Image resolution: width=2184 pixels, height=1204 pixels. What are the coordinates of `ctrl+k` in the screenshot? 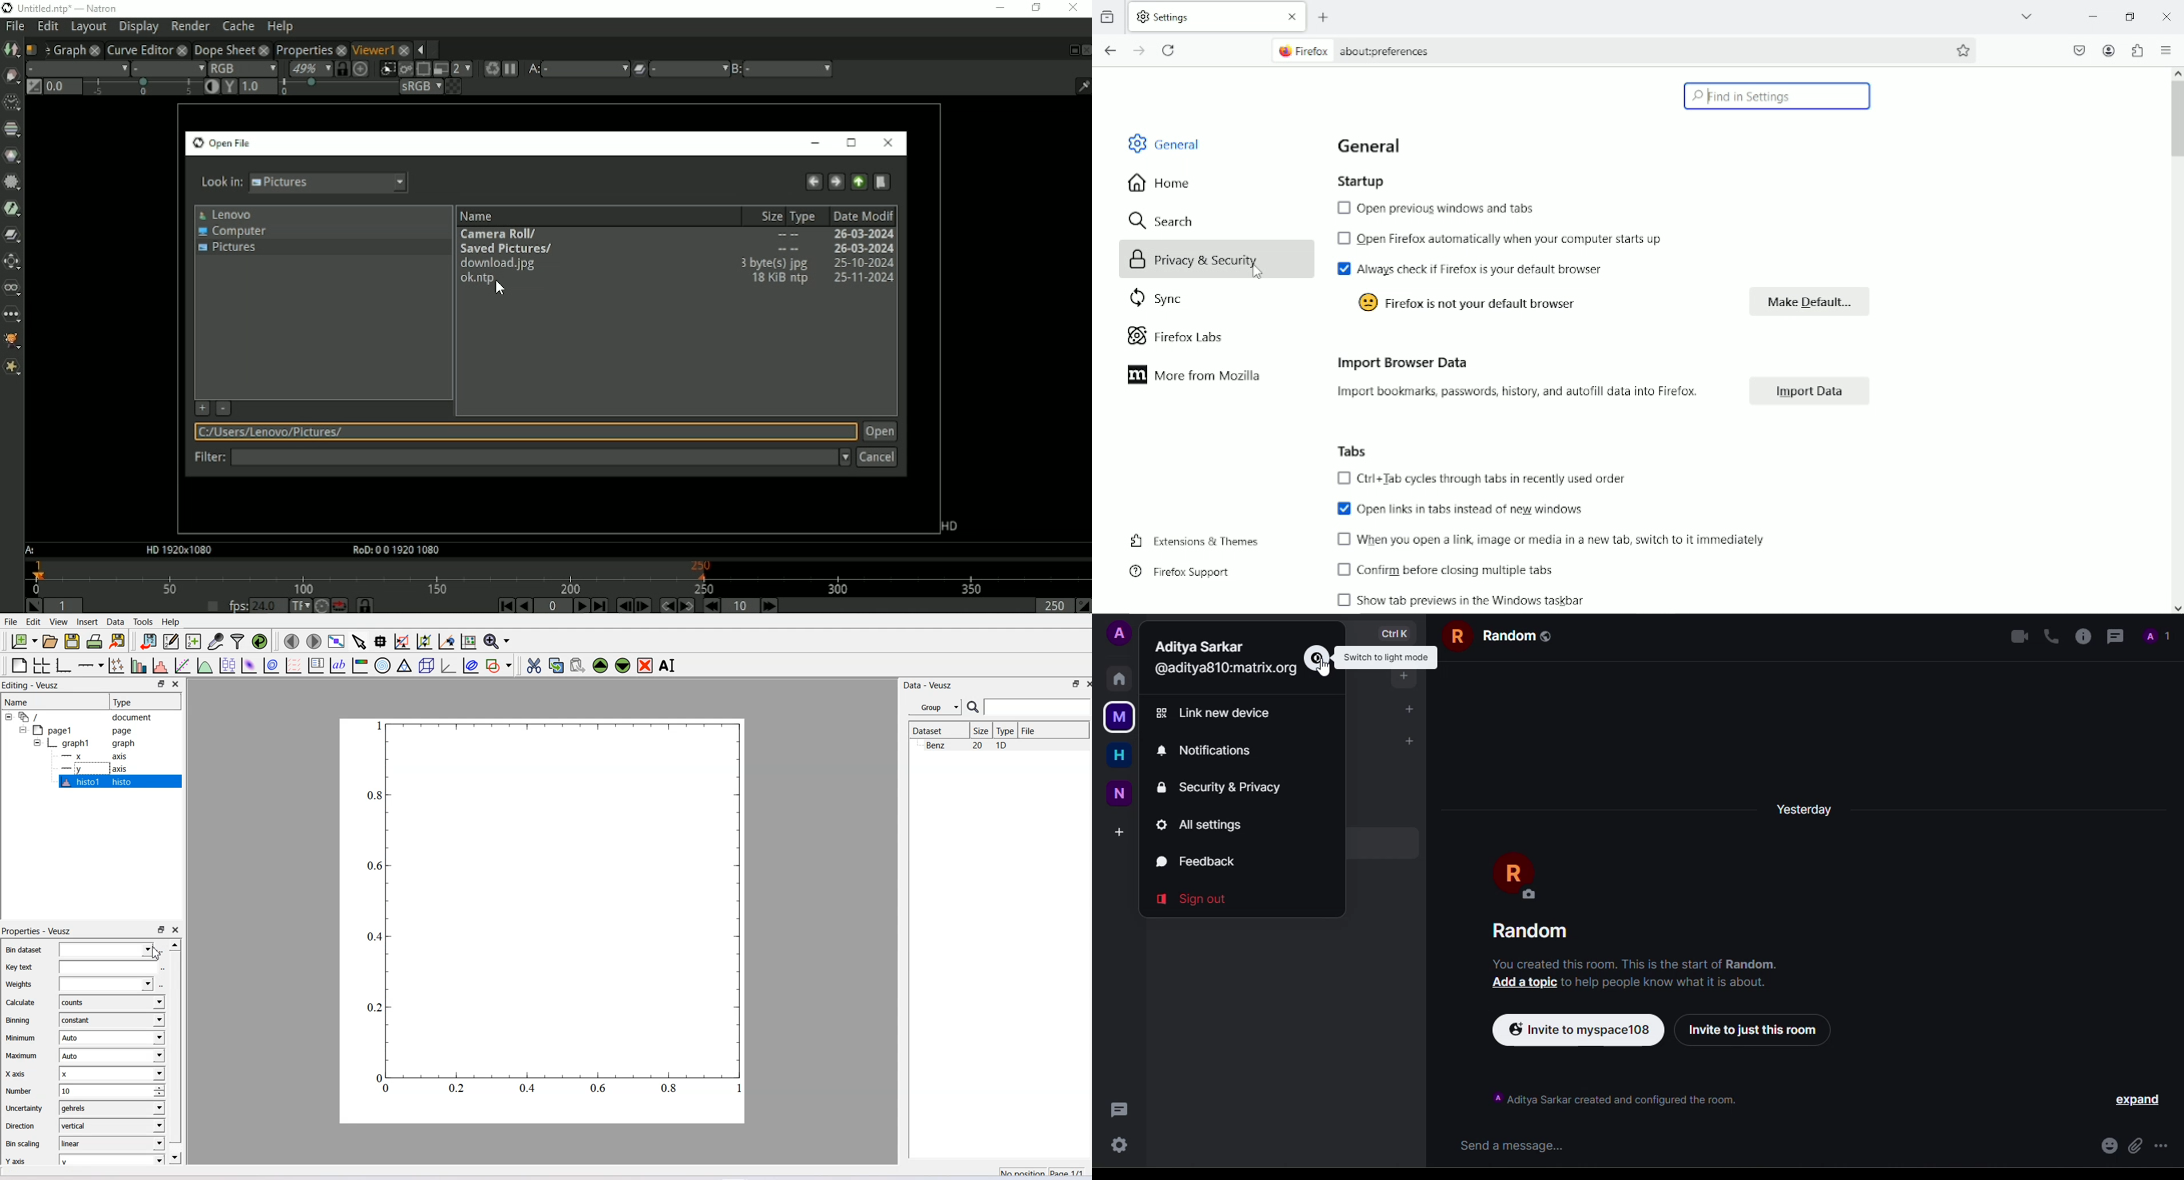 It's located at (1394, 632).